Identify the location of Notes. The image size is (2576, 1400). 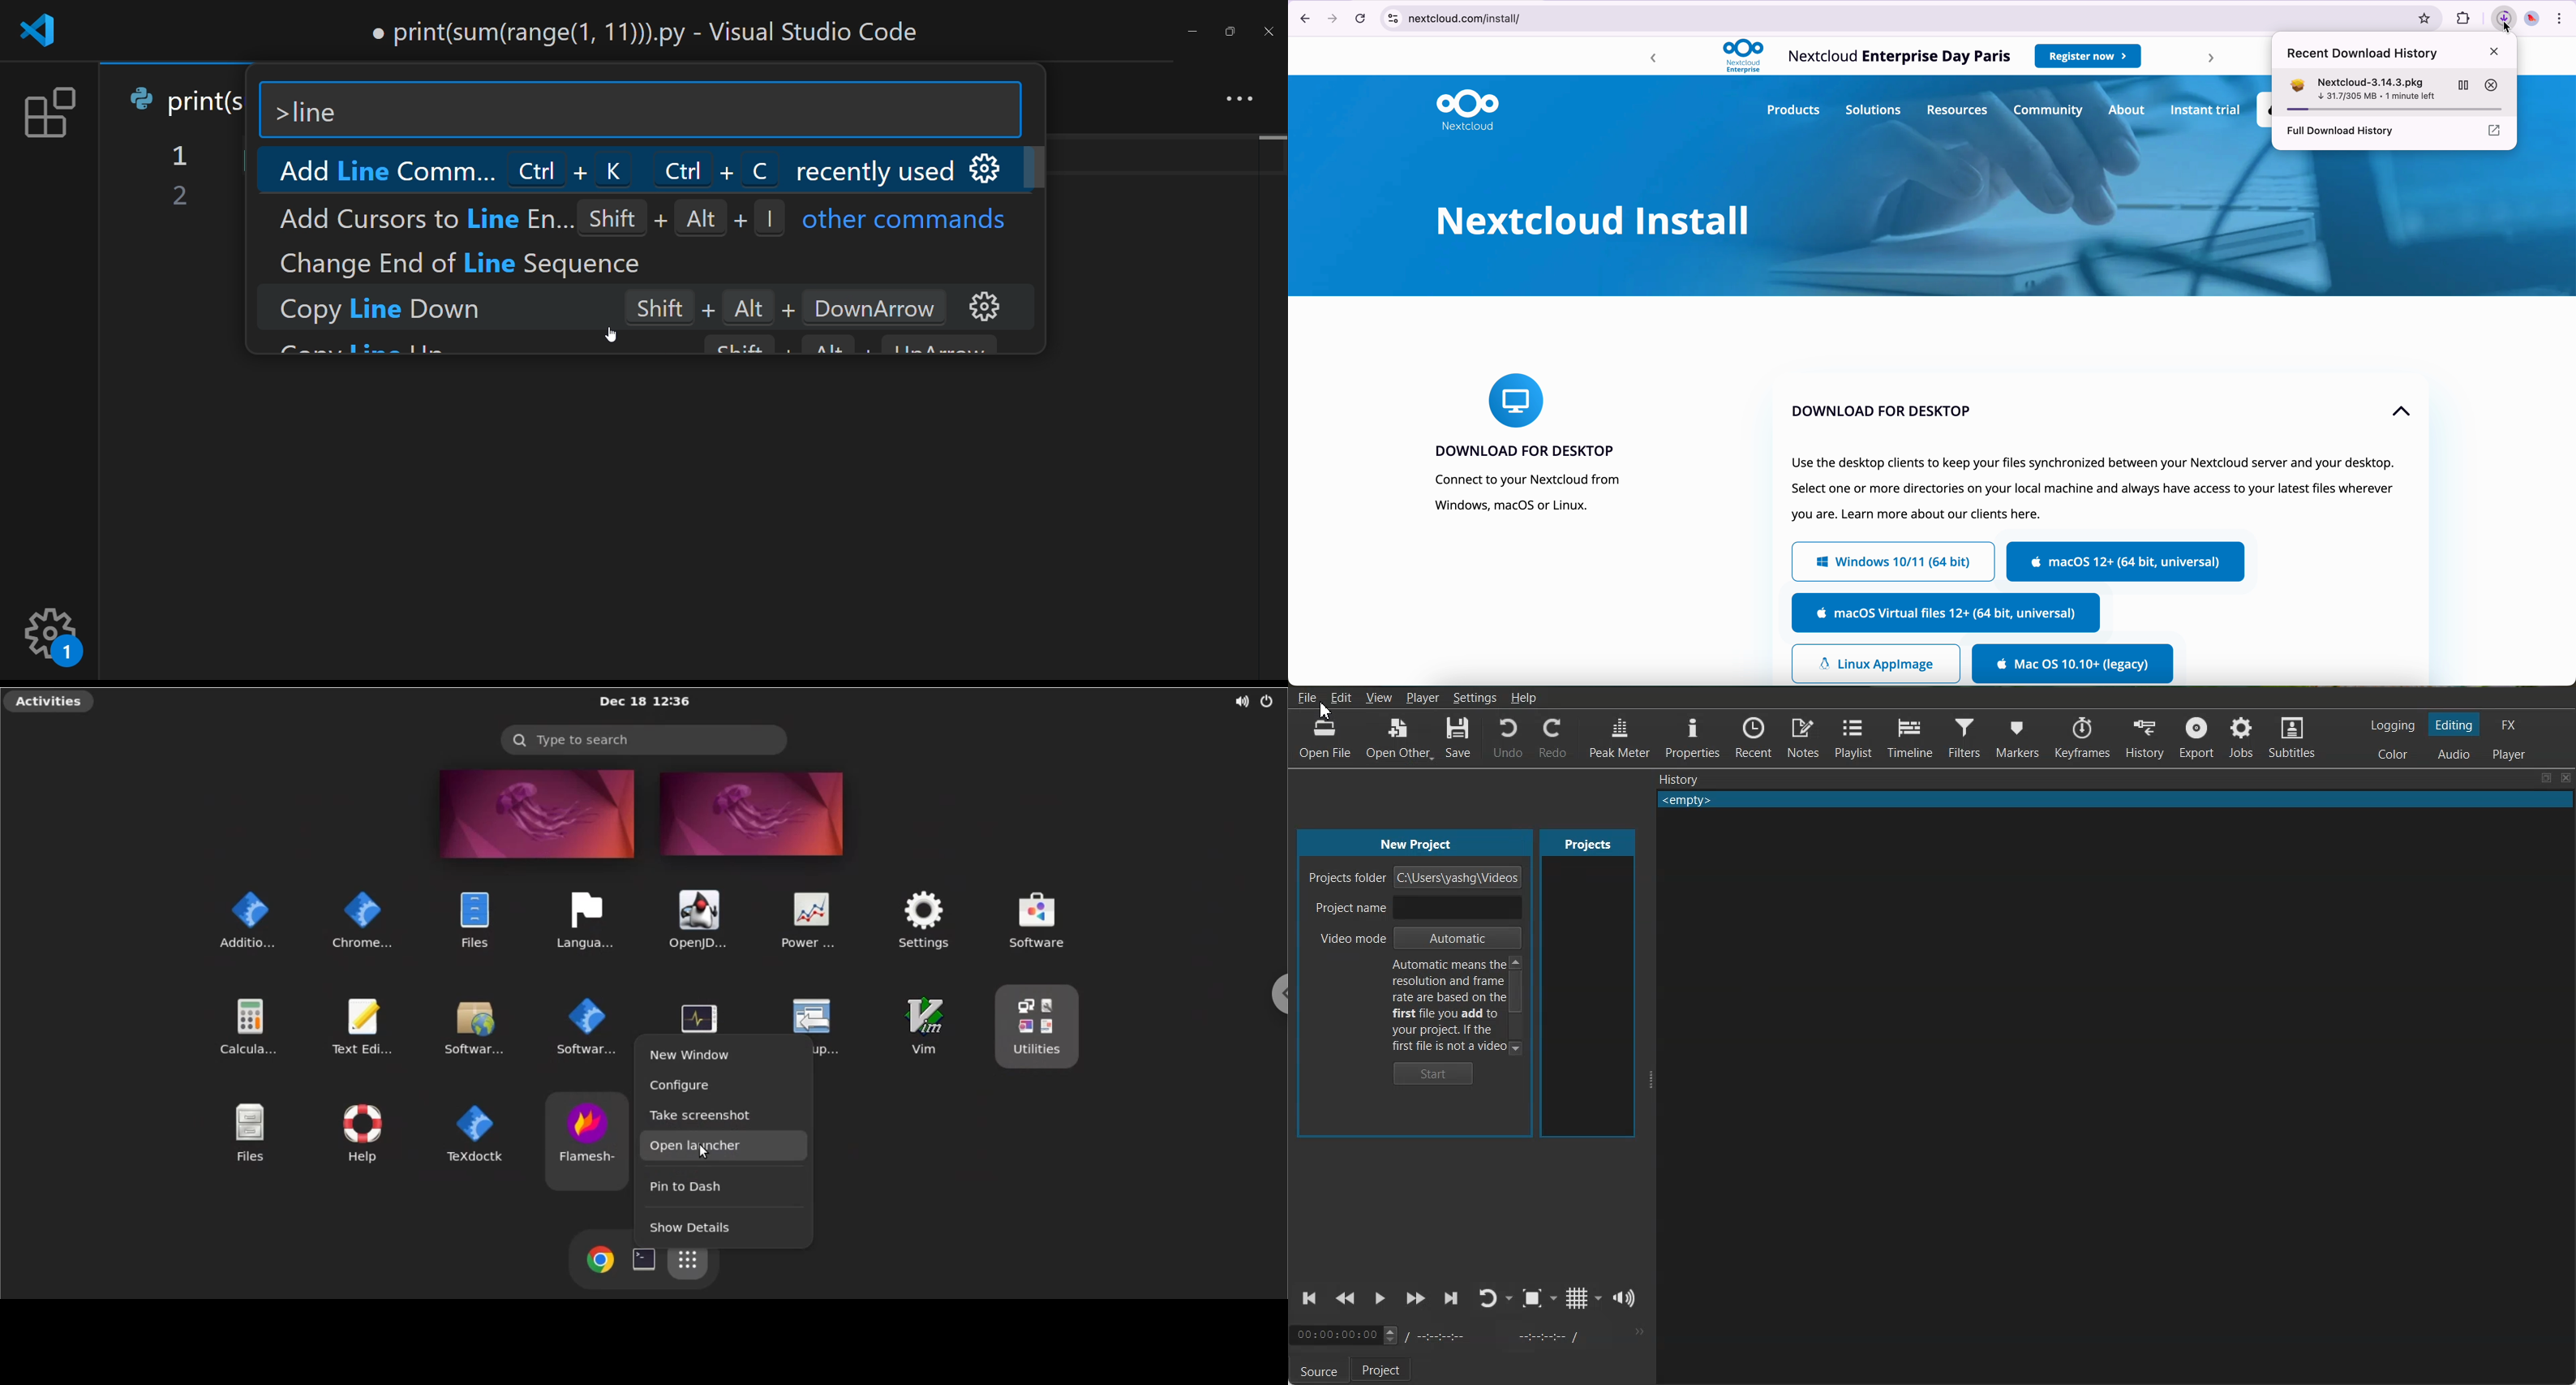
(1803, 737).